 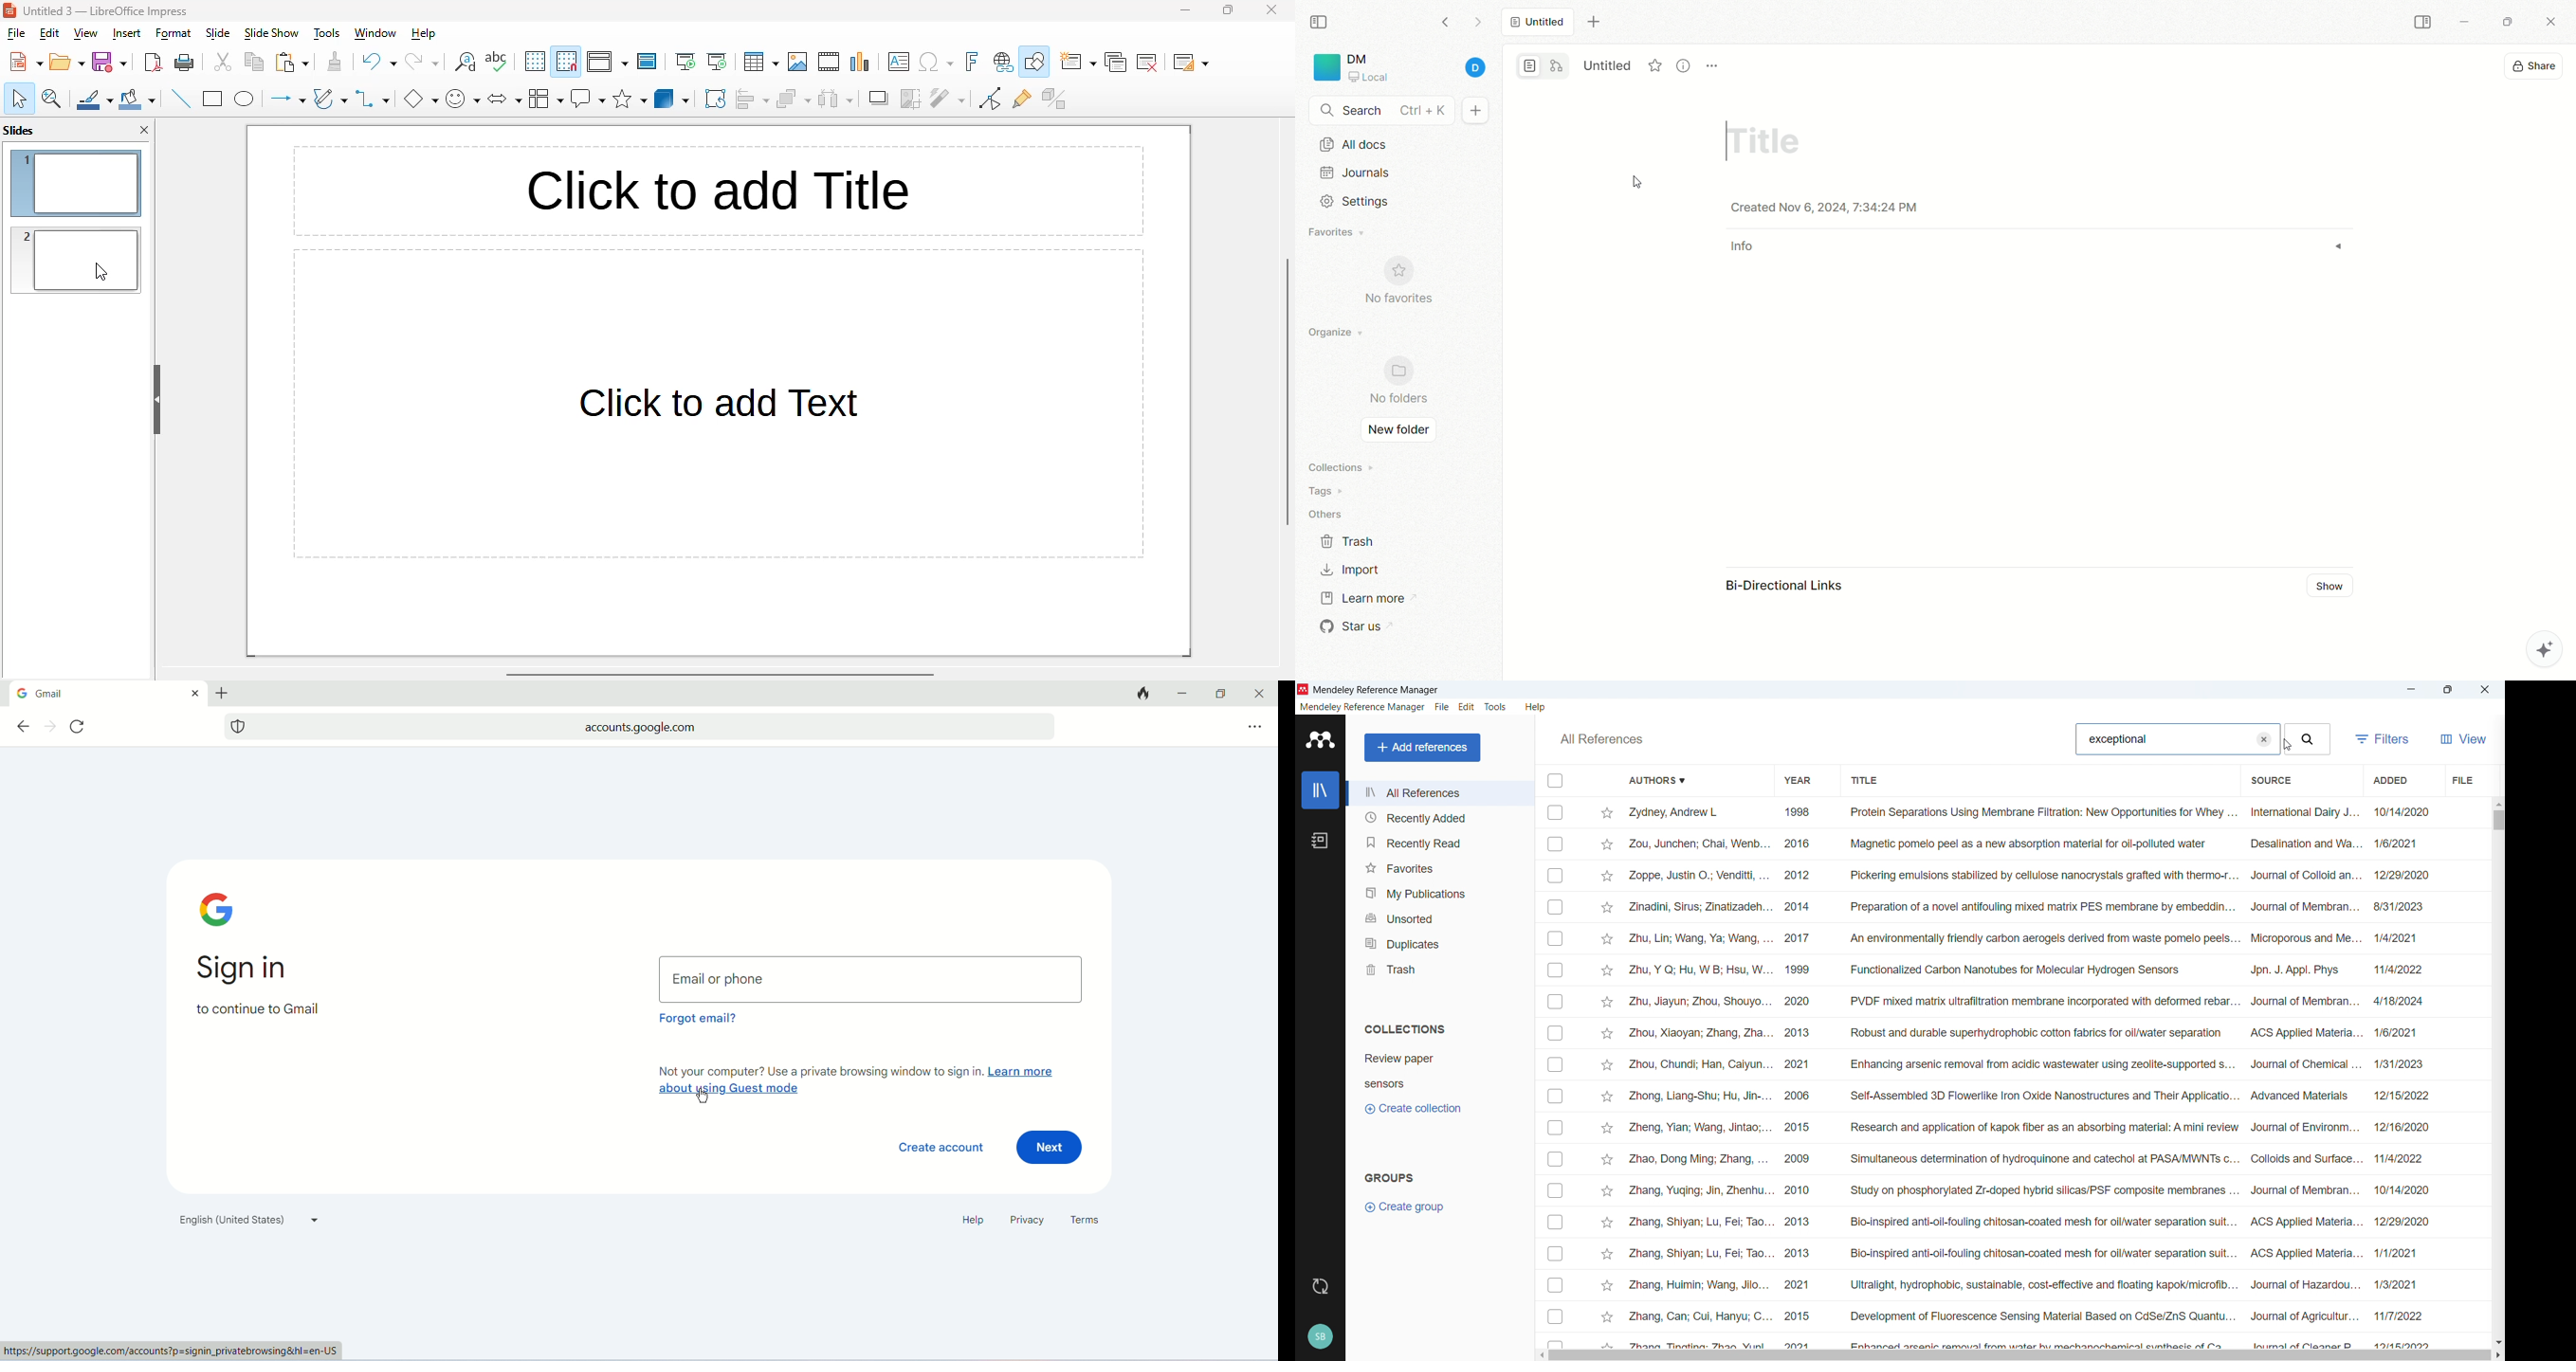 What do you see at coordinates (1351, 201) in the screenshot?
I see `settings` at bounding box center [1351, 201].